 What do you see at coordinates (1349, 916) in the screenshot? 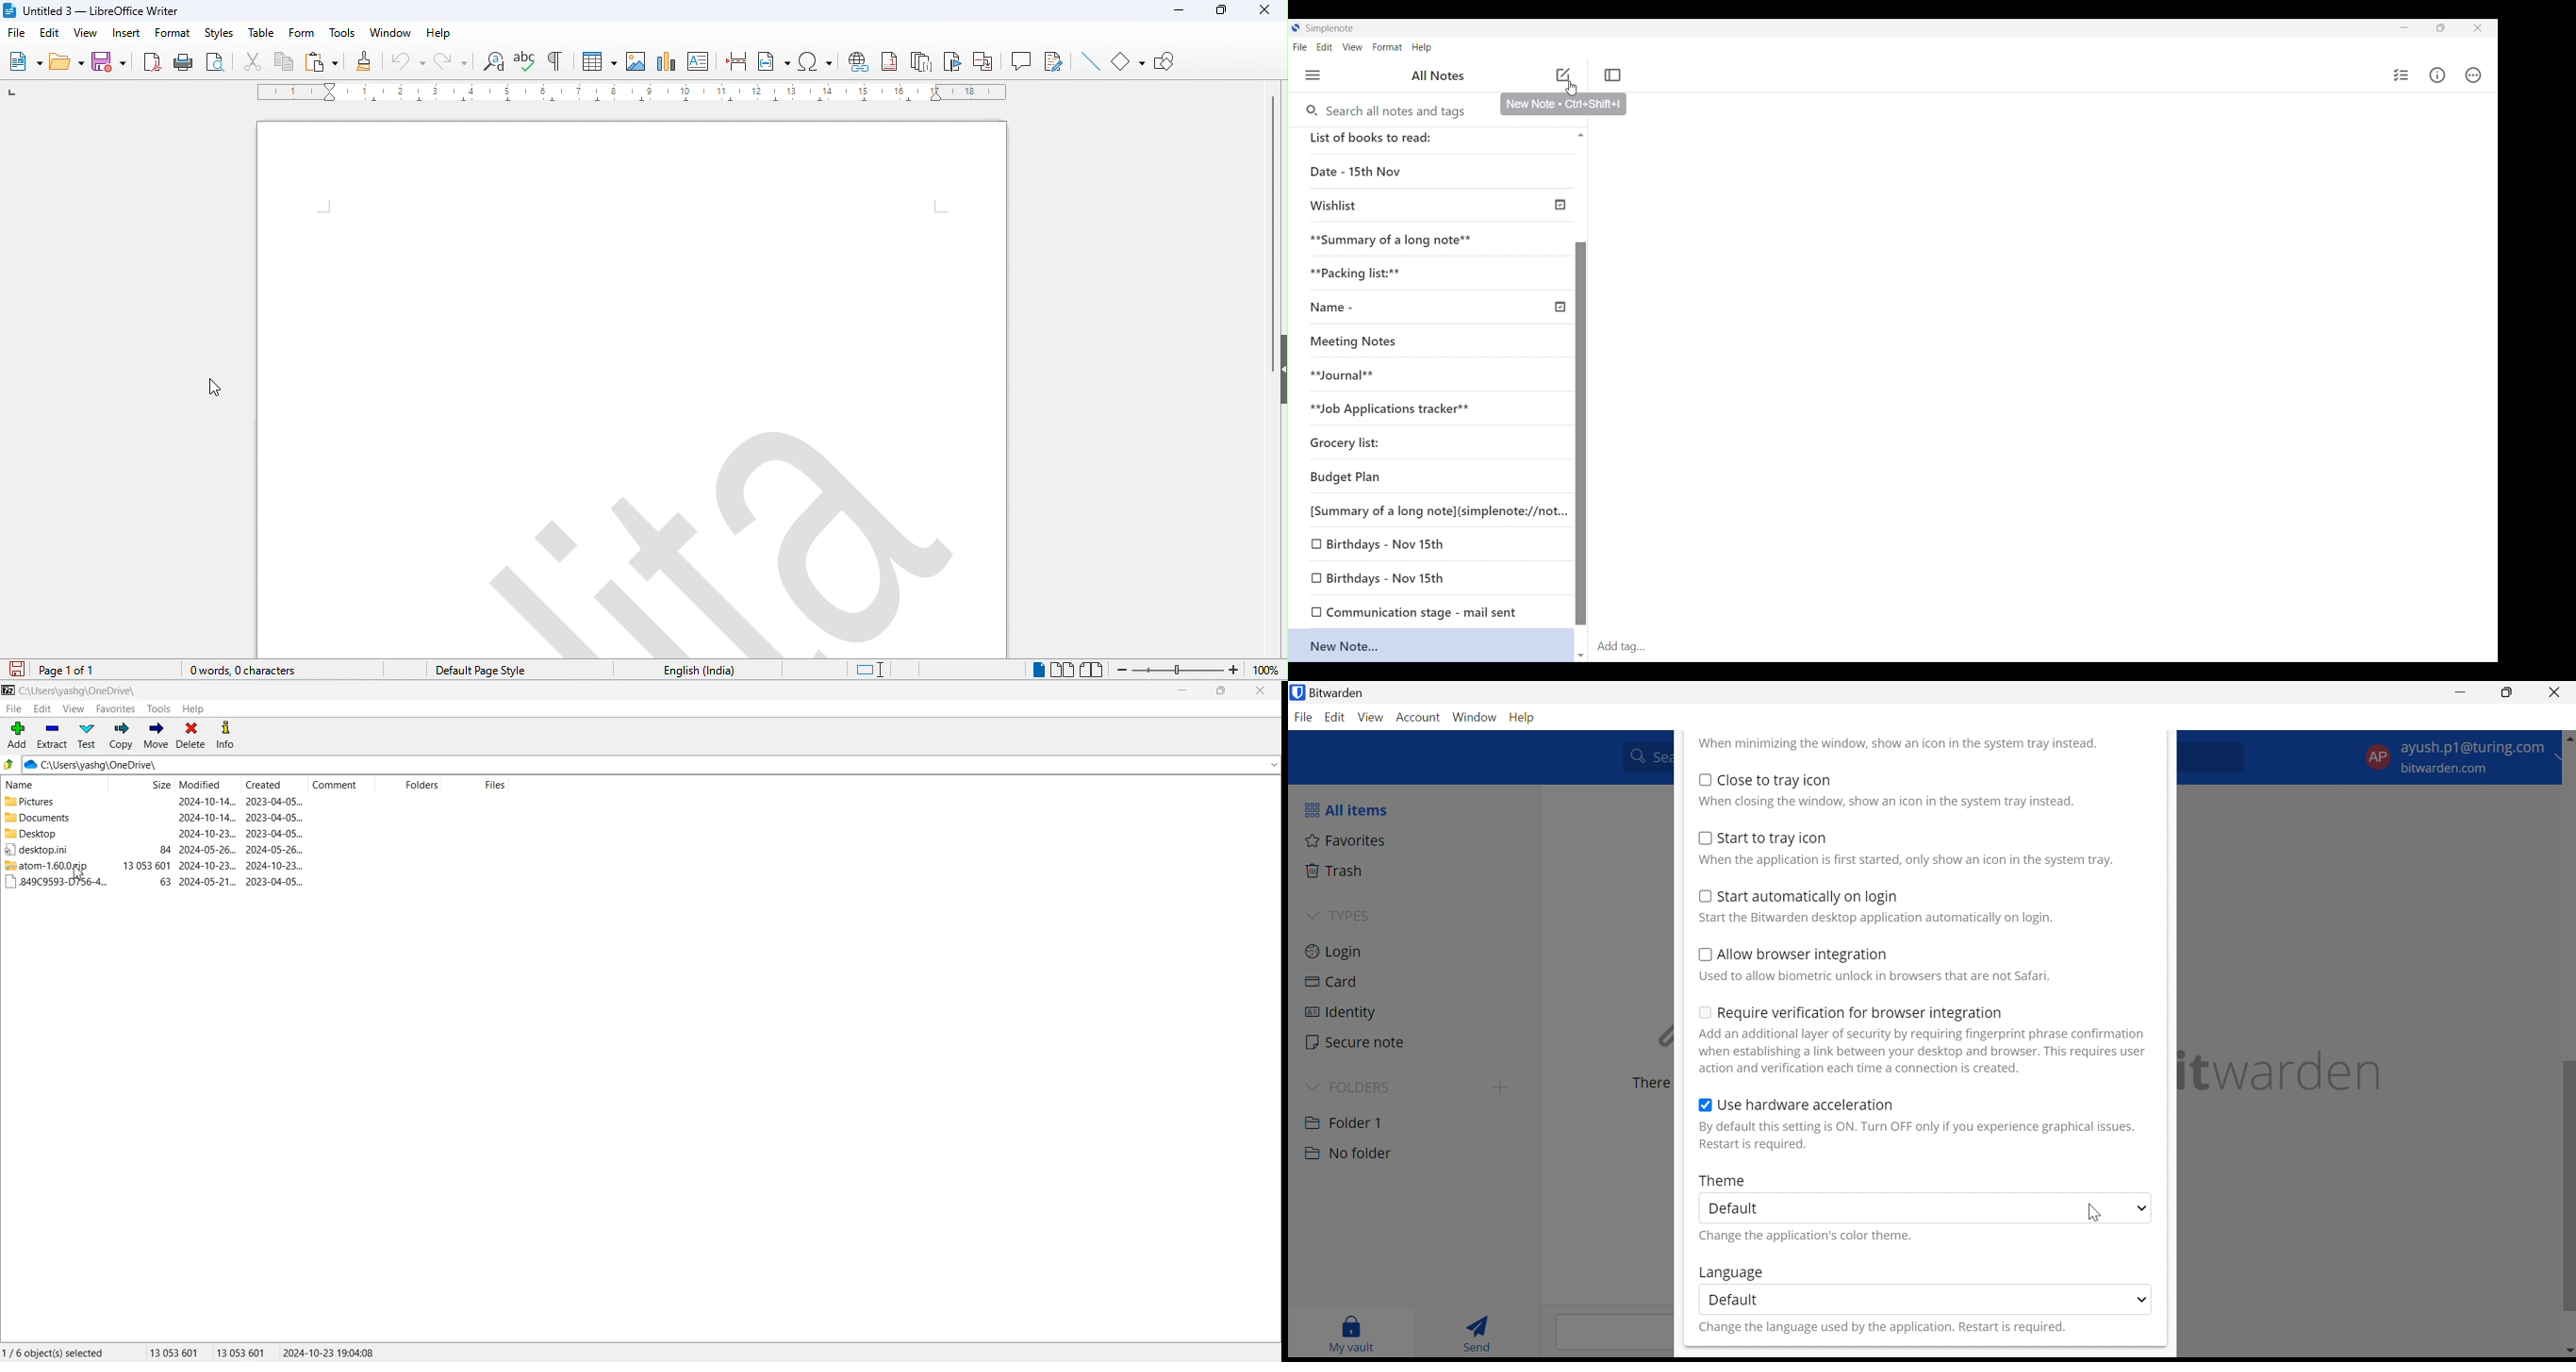
I see `TYPES` at bounding box center [1349, 916].